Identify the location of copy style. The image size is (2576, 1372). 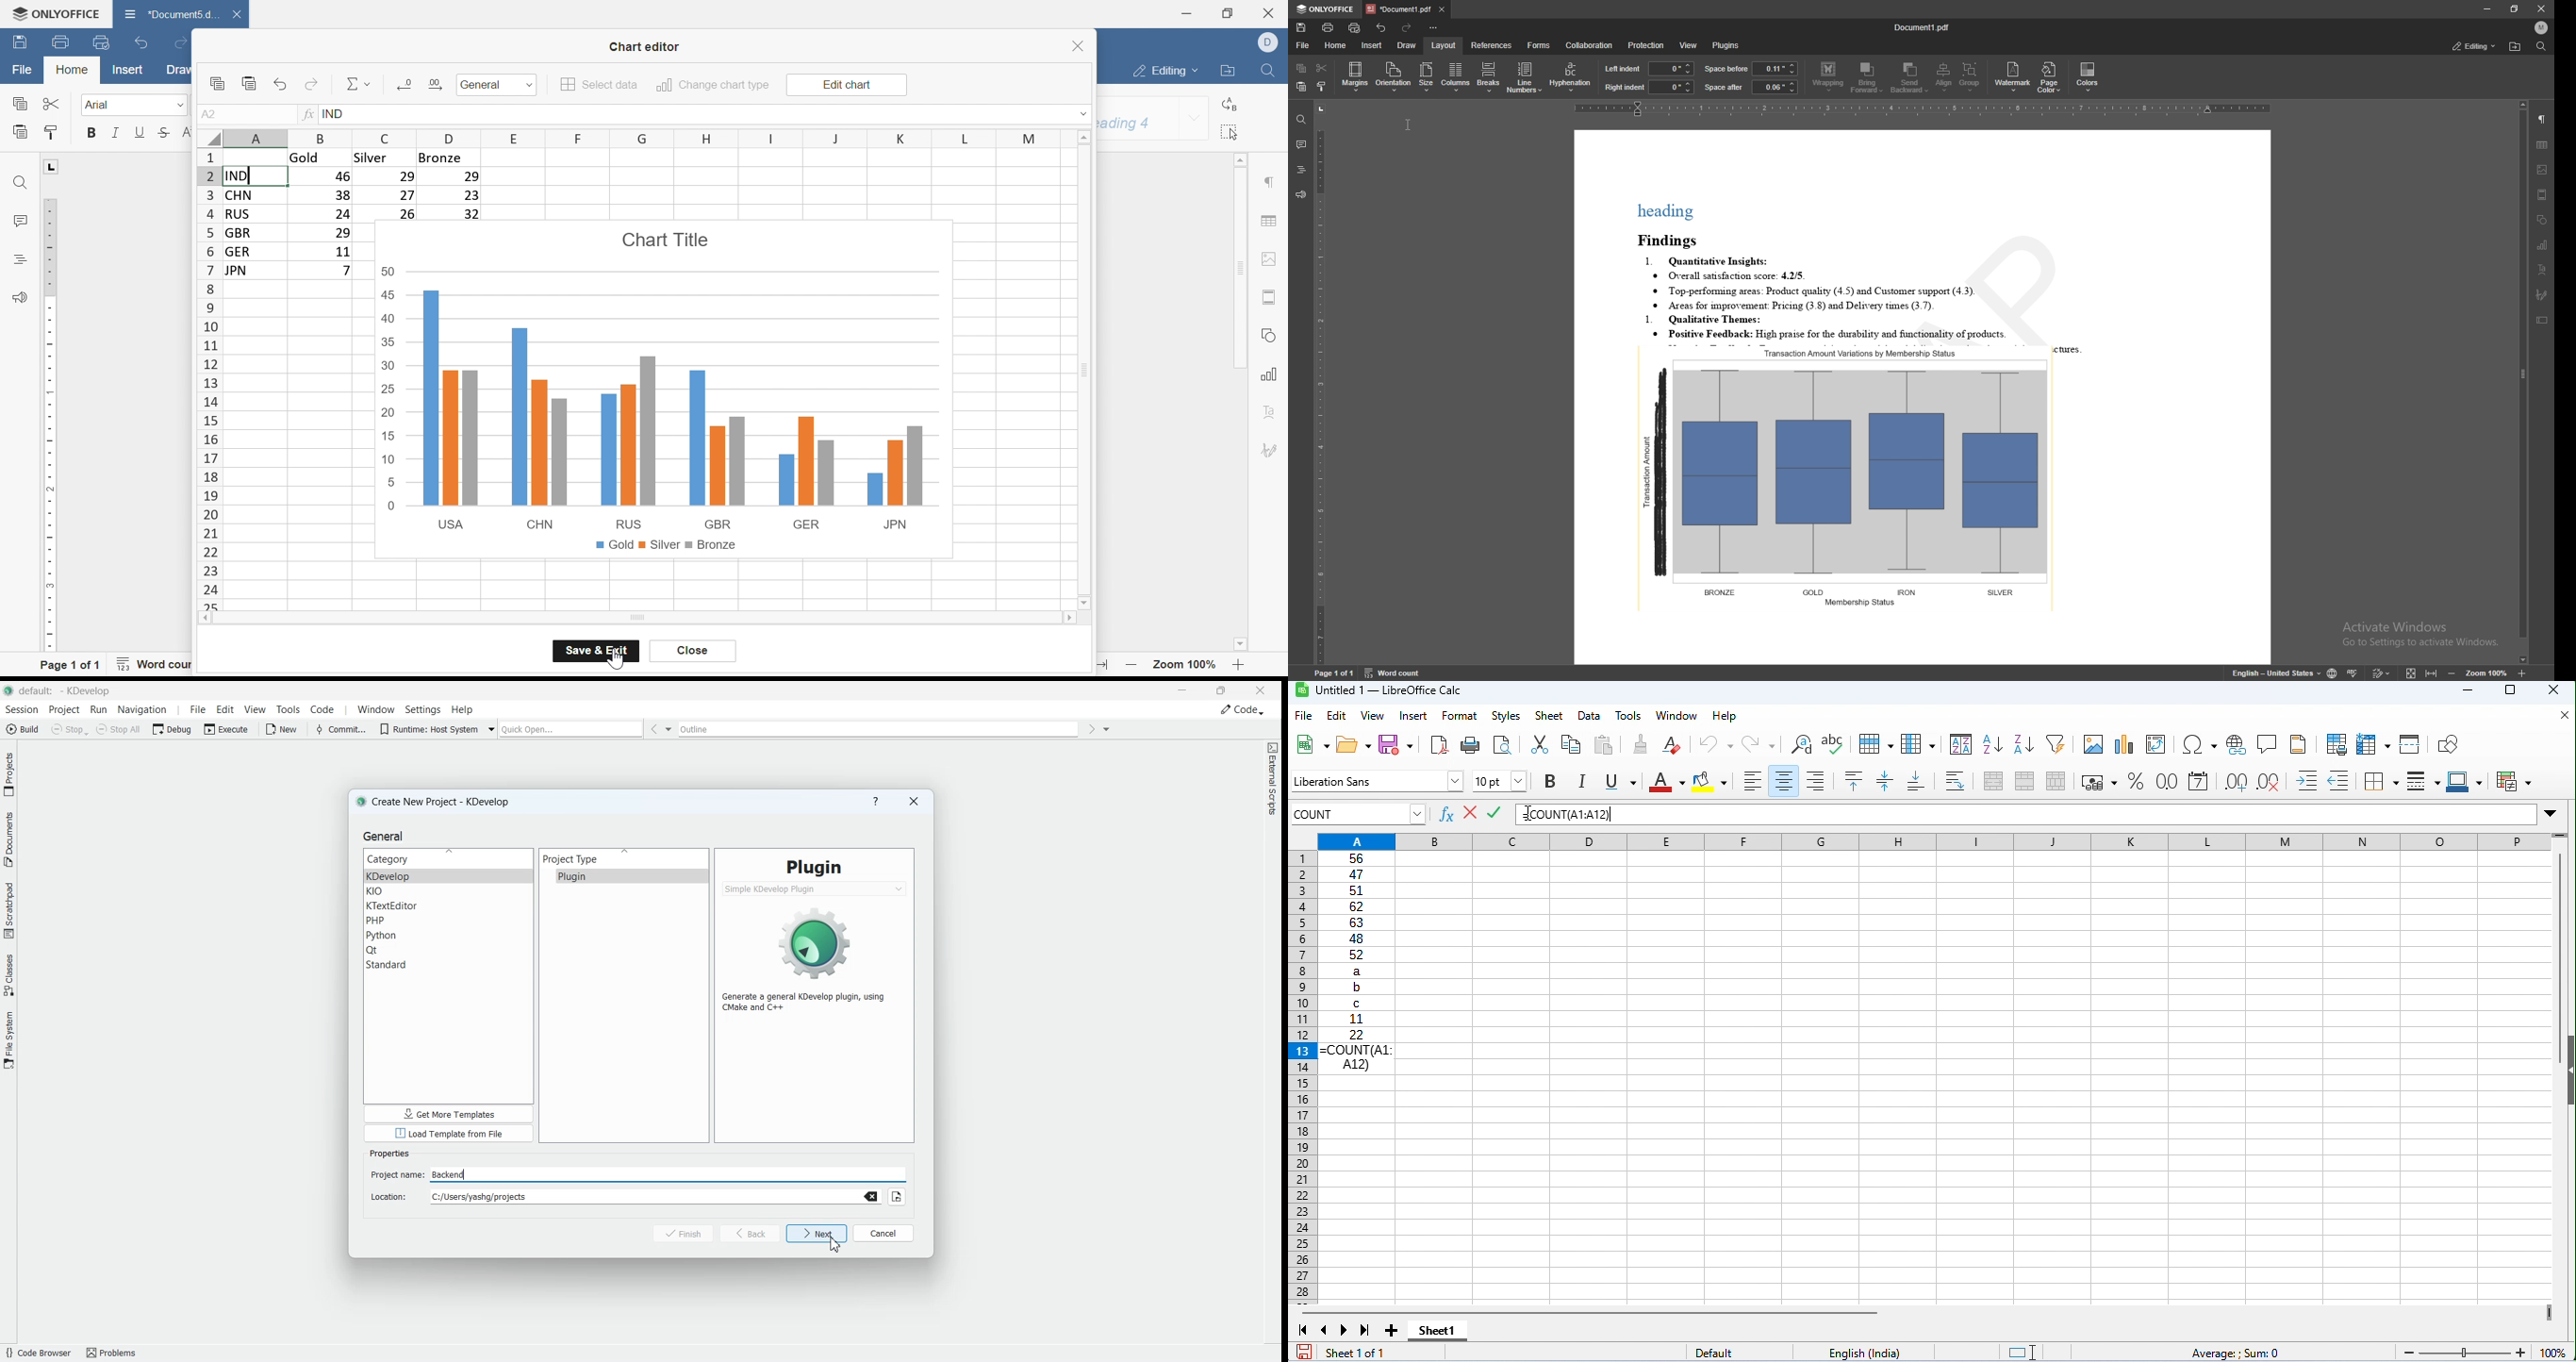
(1320, 86).